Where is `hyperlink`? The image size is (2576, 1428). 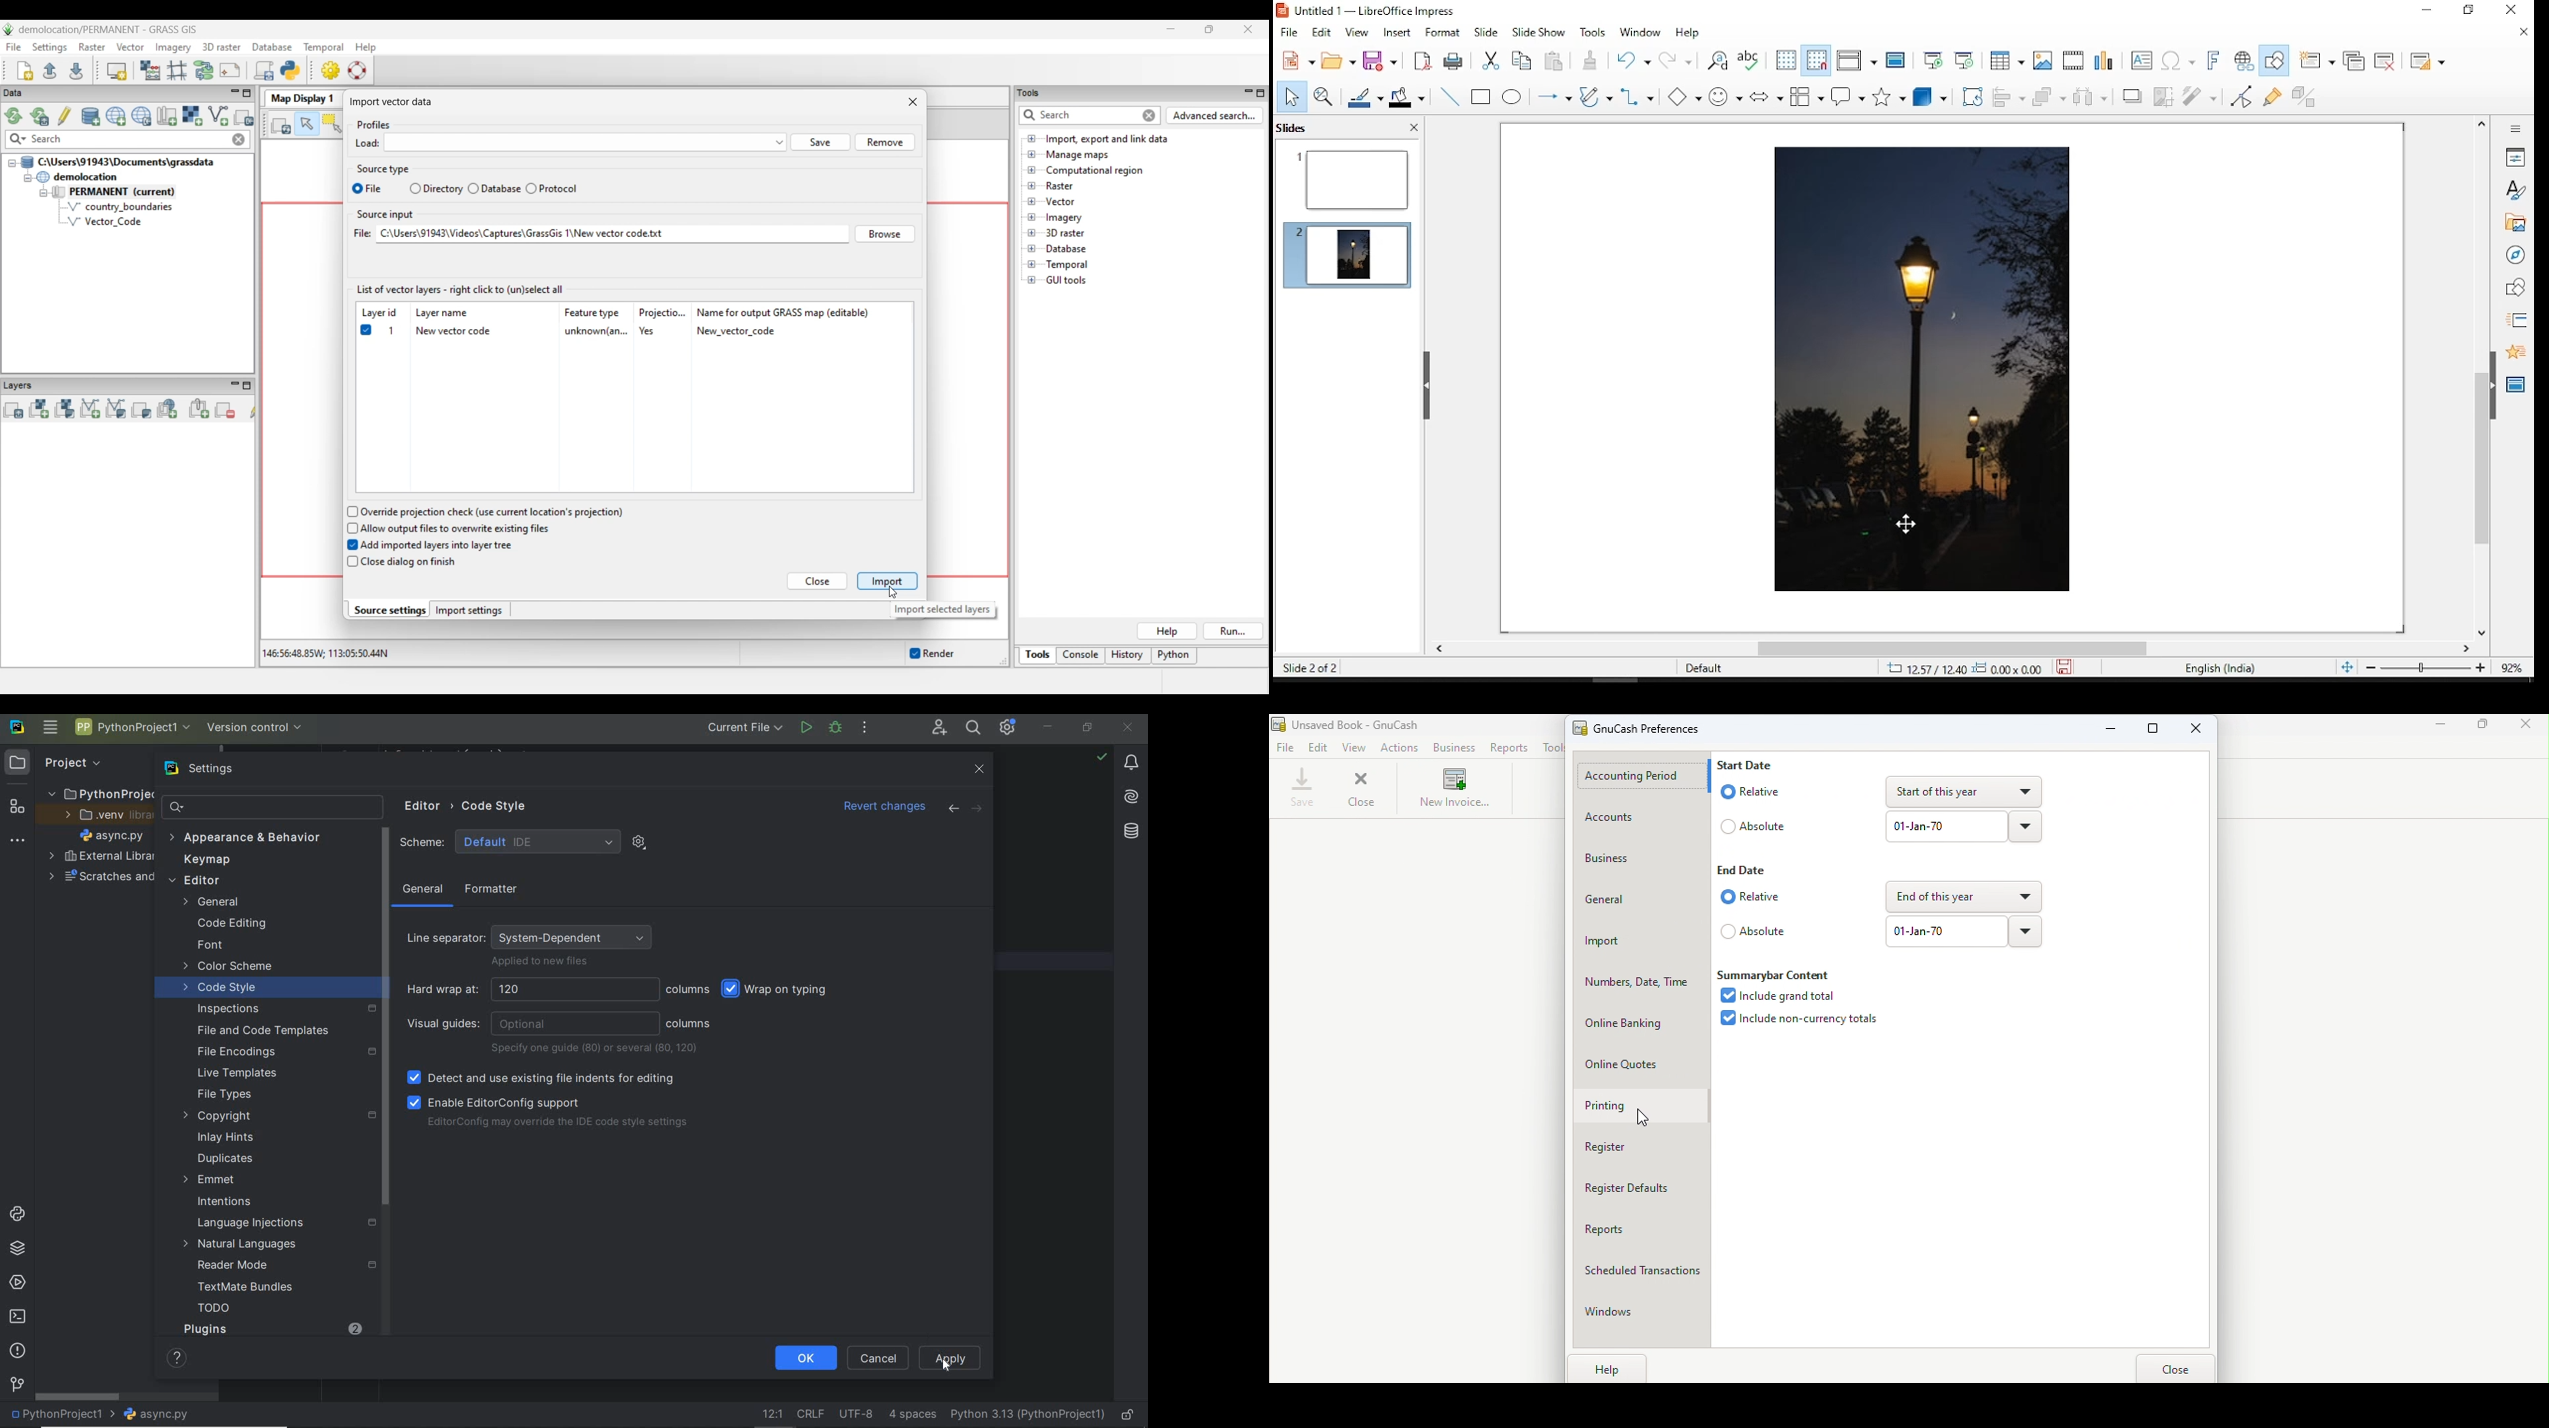 hyperlink is located at coordinates (2244, 59).